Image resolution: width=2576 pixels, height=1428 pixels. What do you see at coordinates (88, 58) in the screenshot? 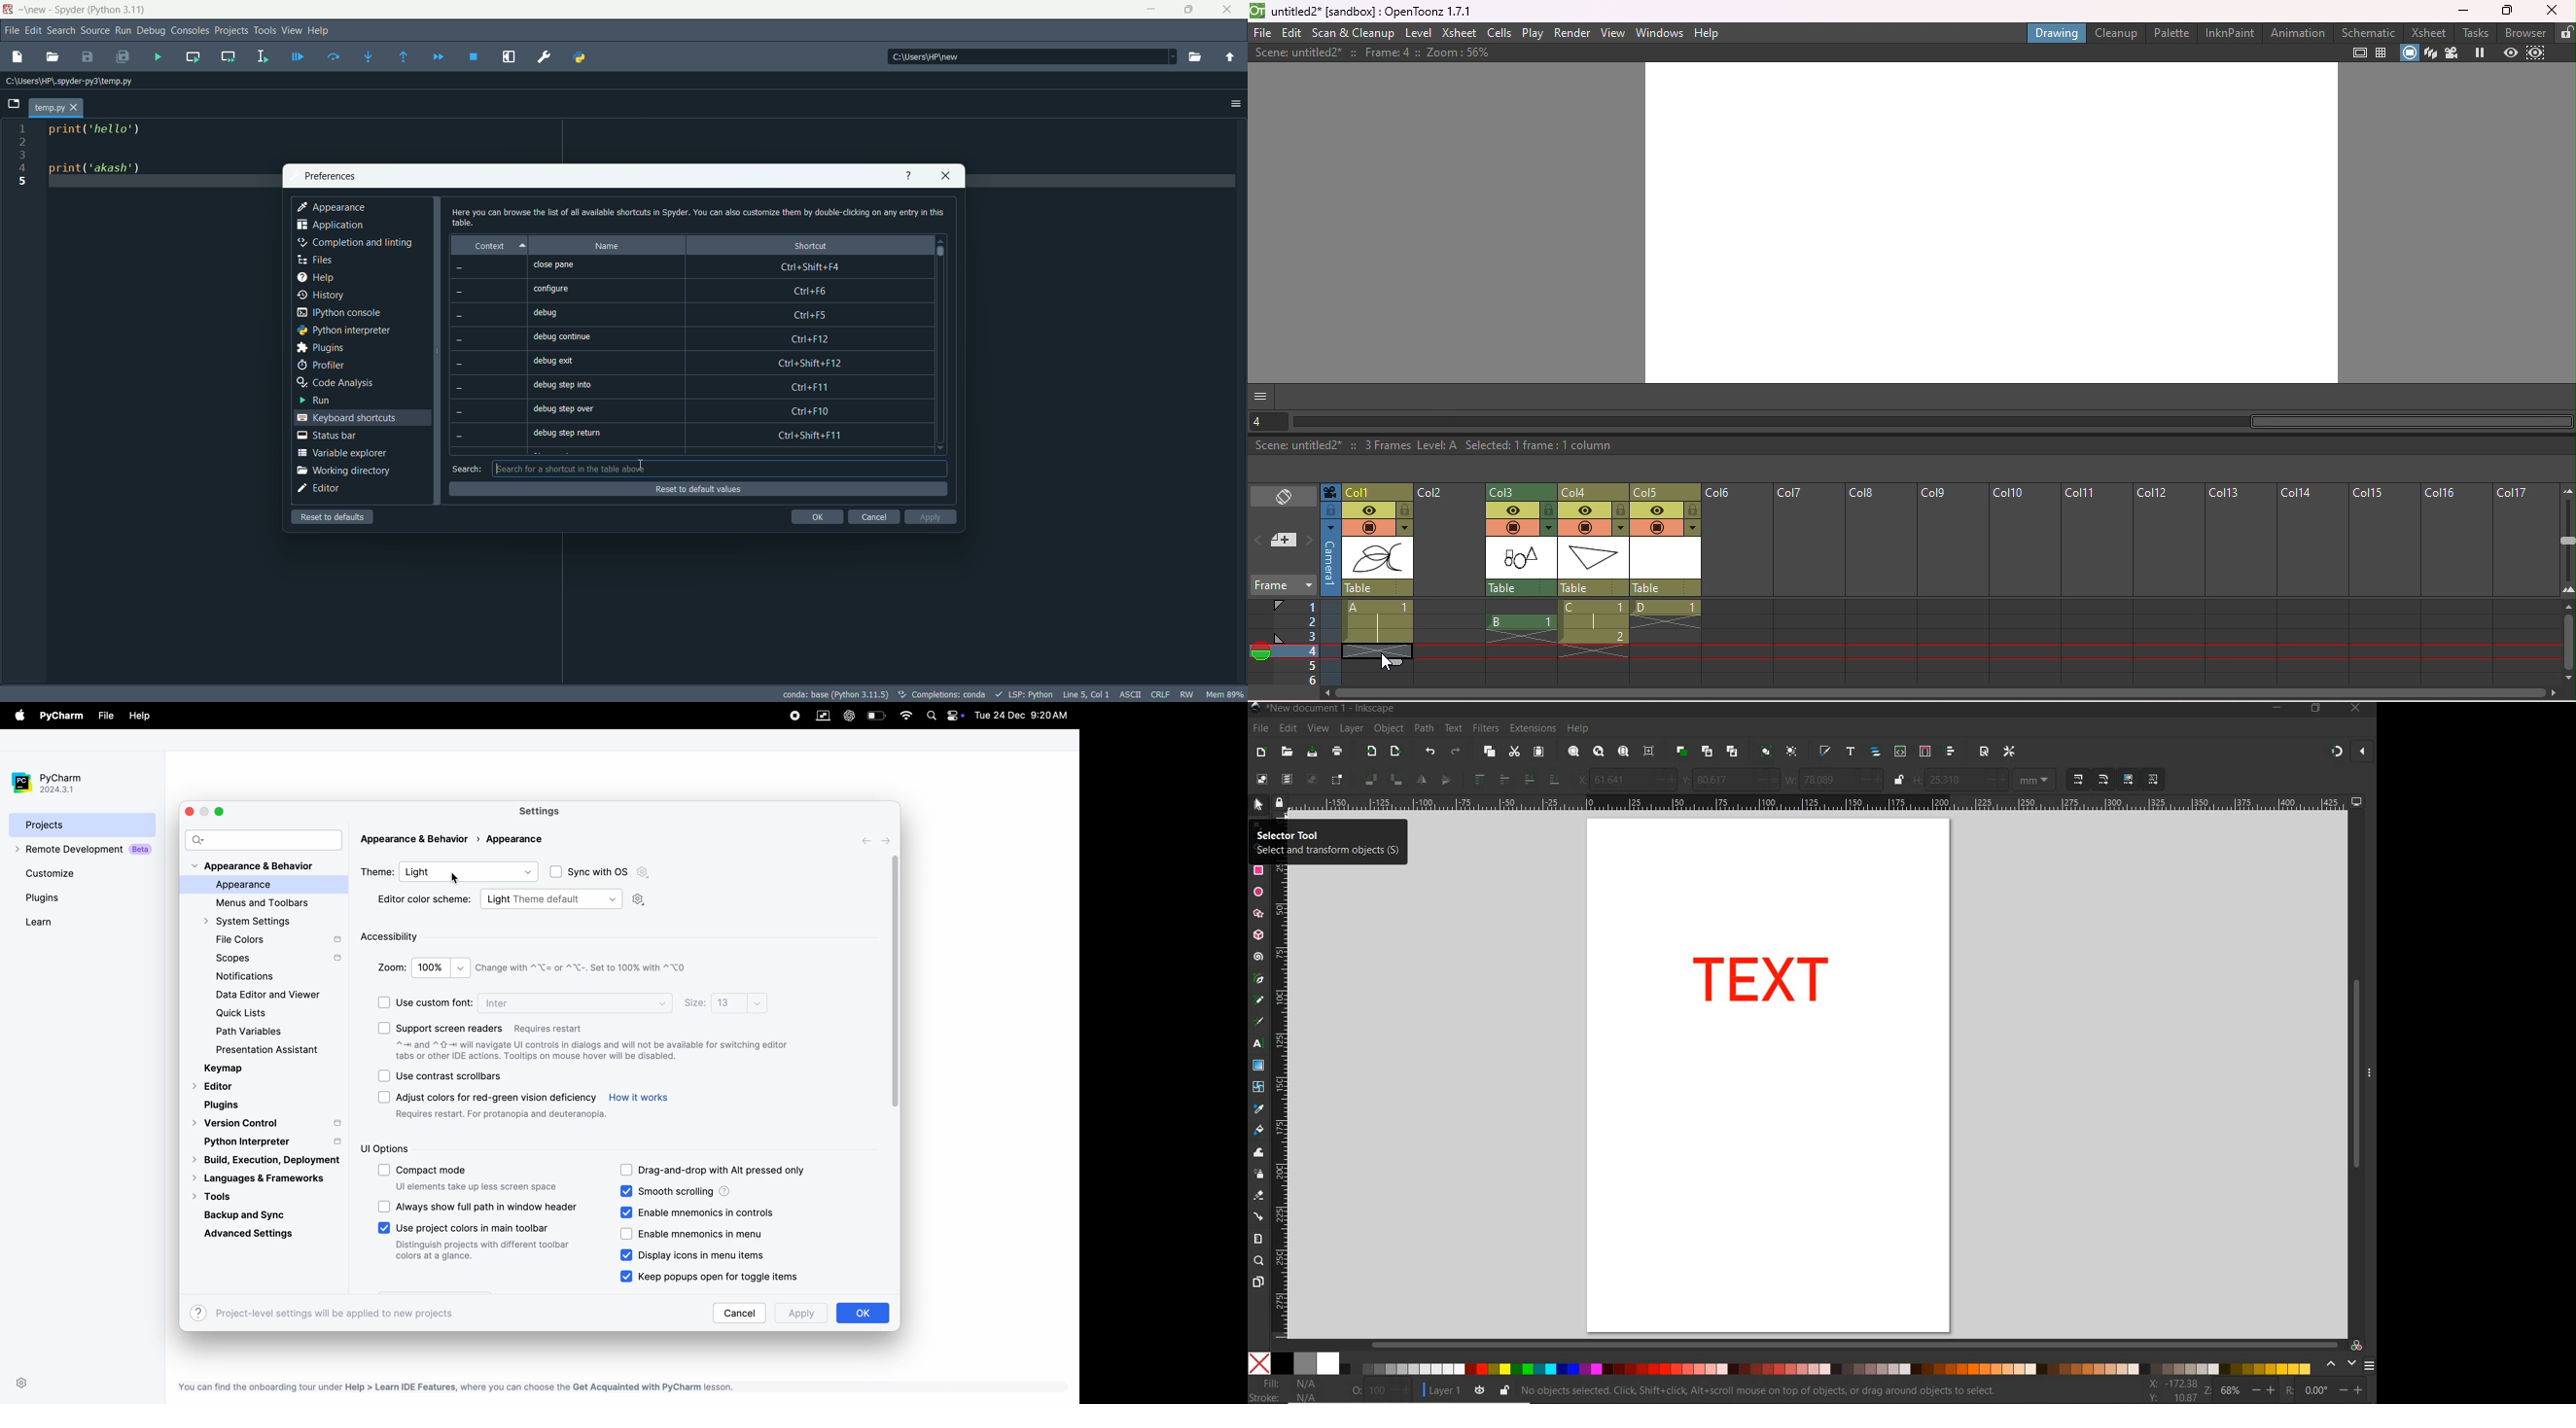
I see `save file` at bounding box center [88, 58].